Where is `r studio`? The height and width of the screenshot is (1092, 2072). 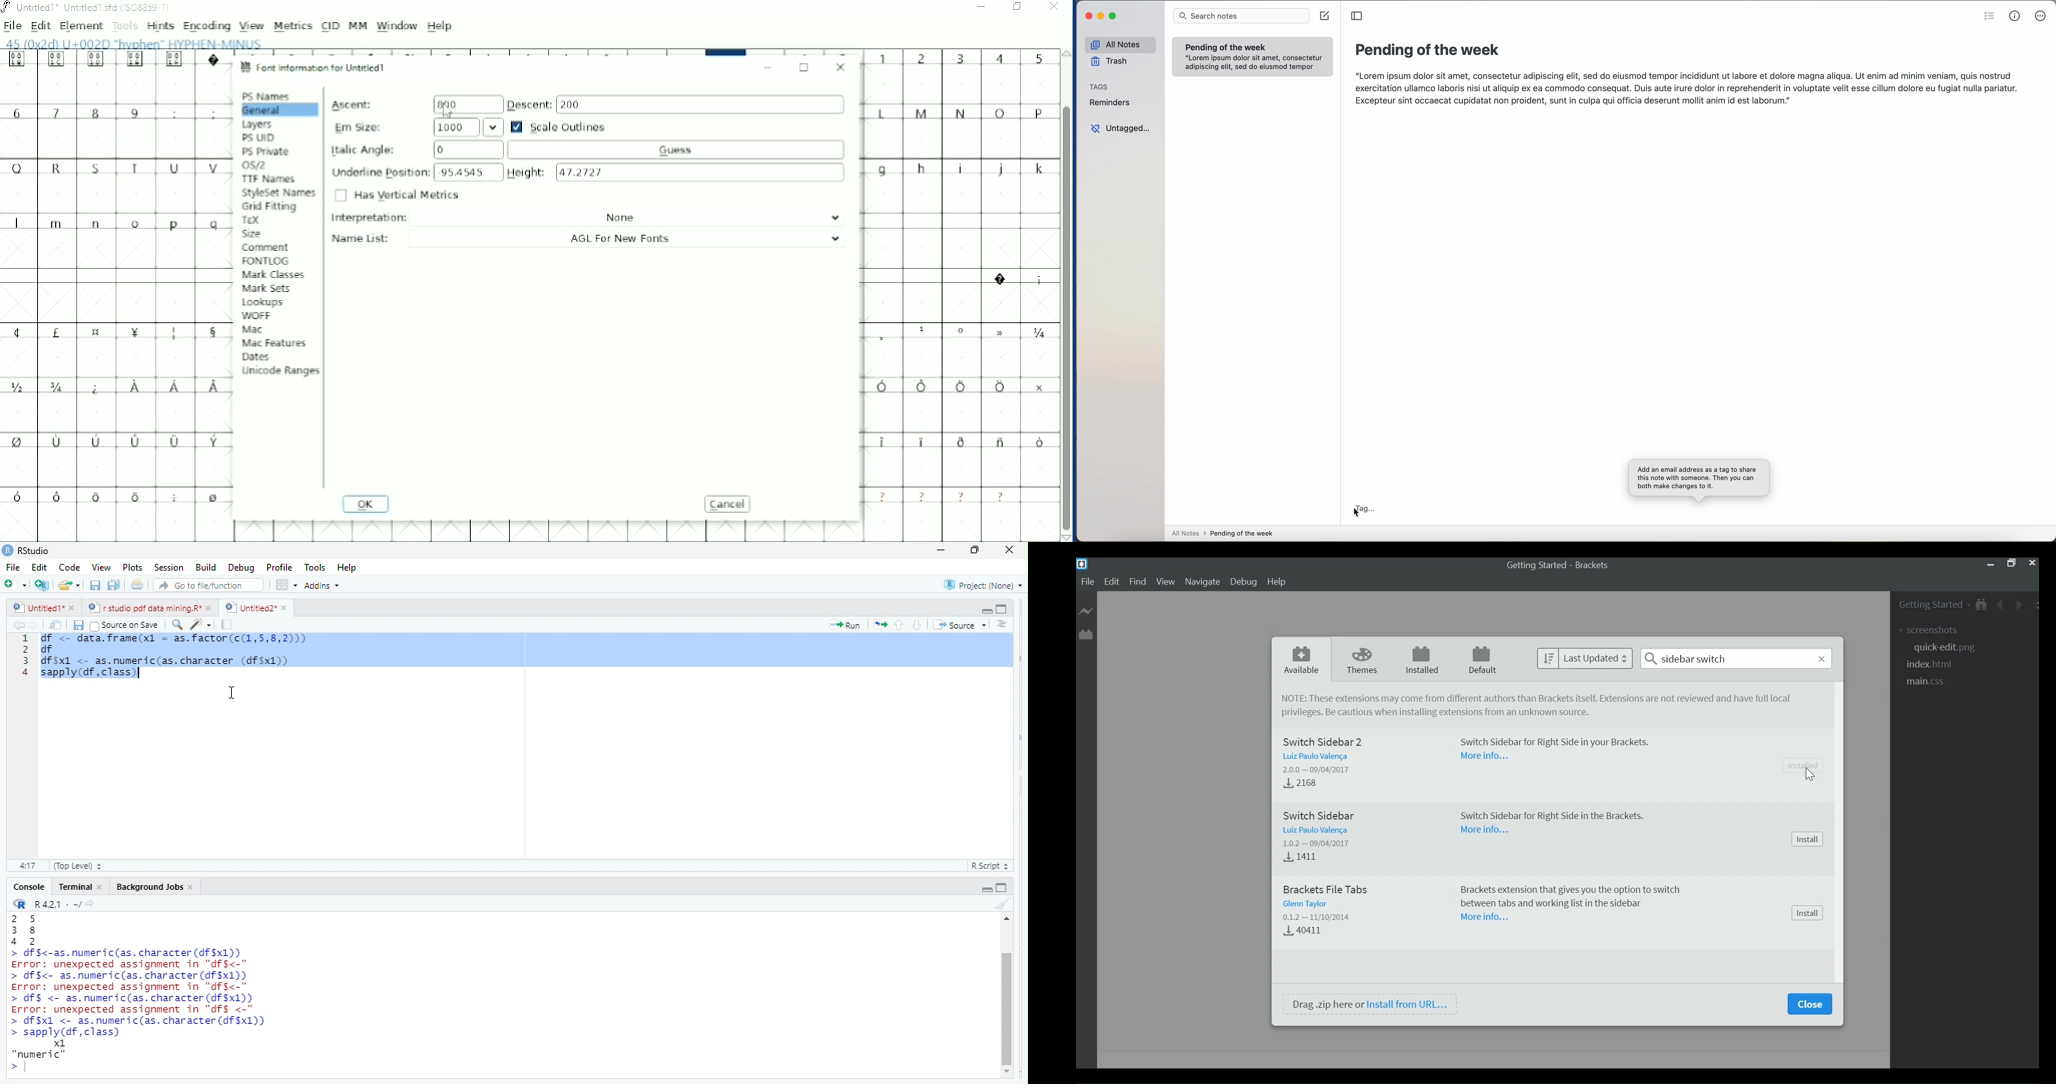 r studio is located at coordinates (35, 550).